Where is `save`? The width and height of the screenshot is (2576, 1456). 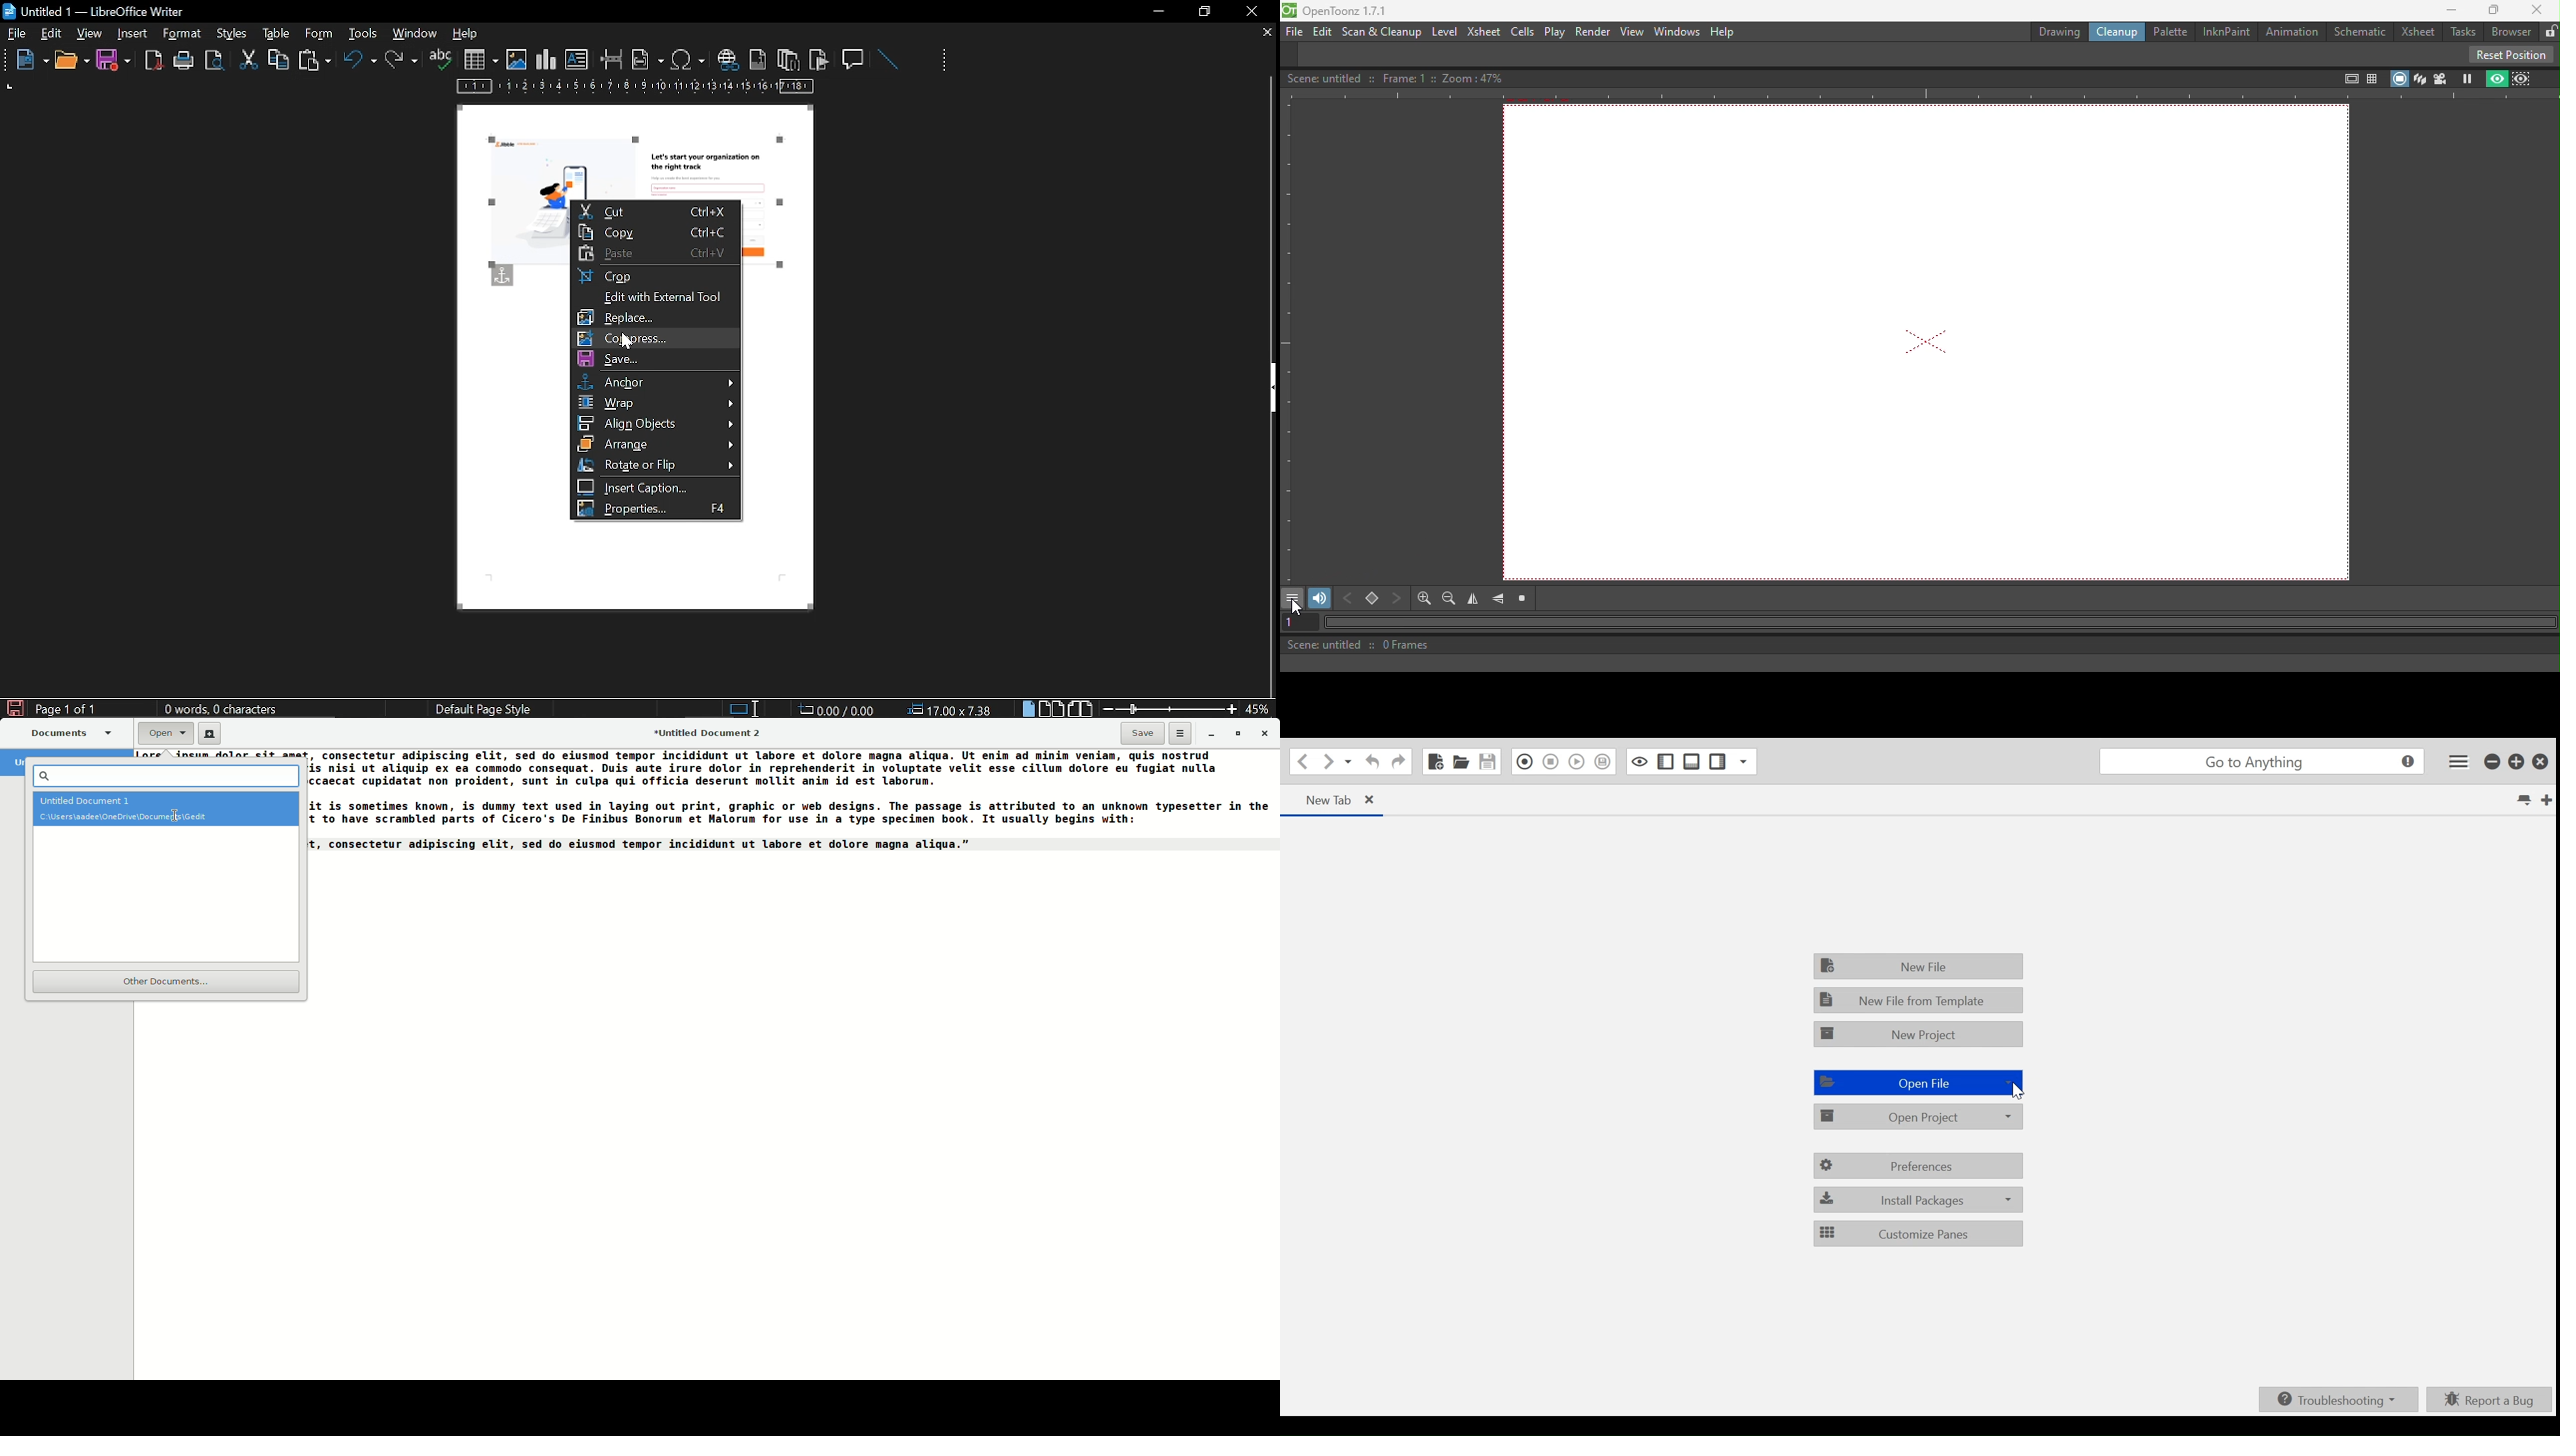 save is located at coordinates (114, 61).